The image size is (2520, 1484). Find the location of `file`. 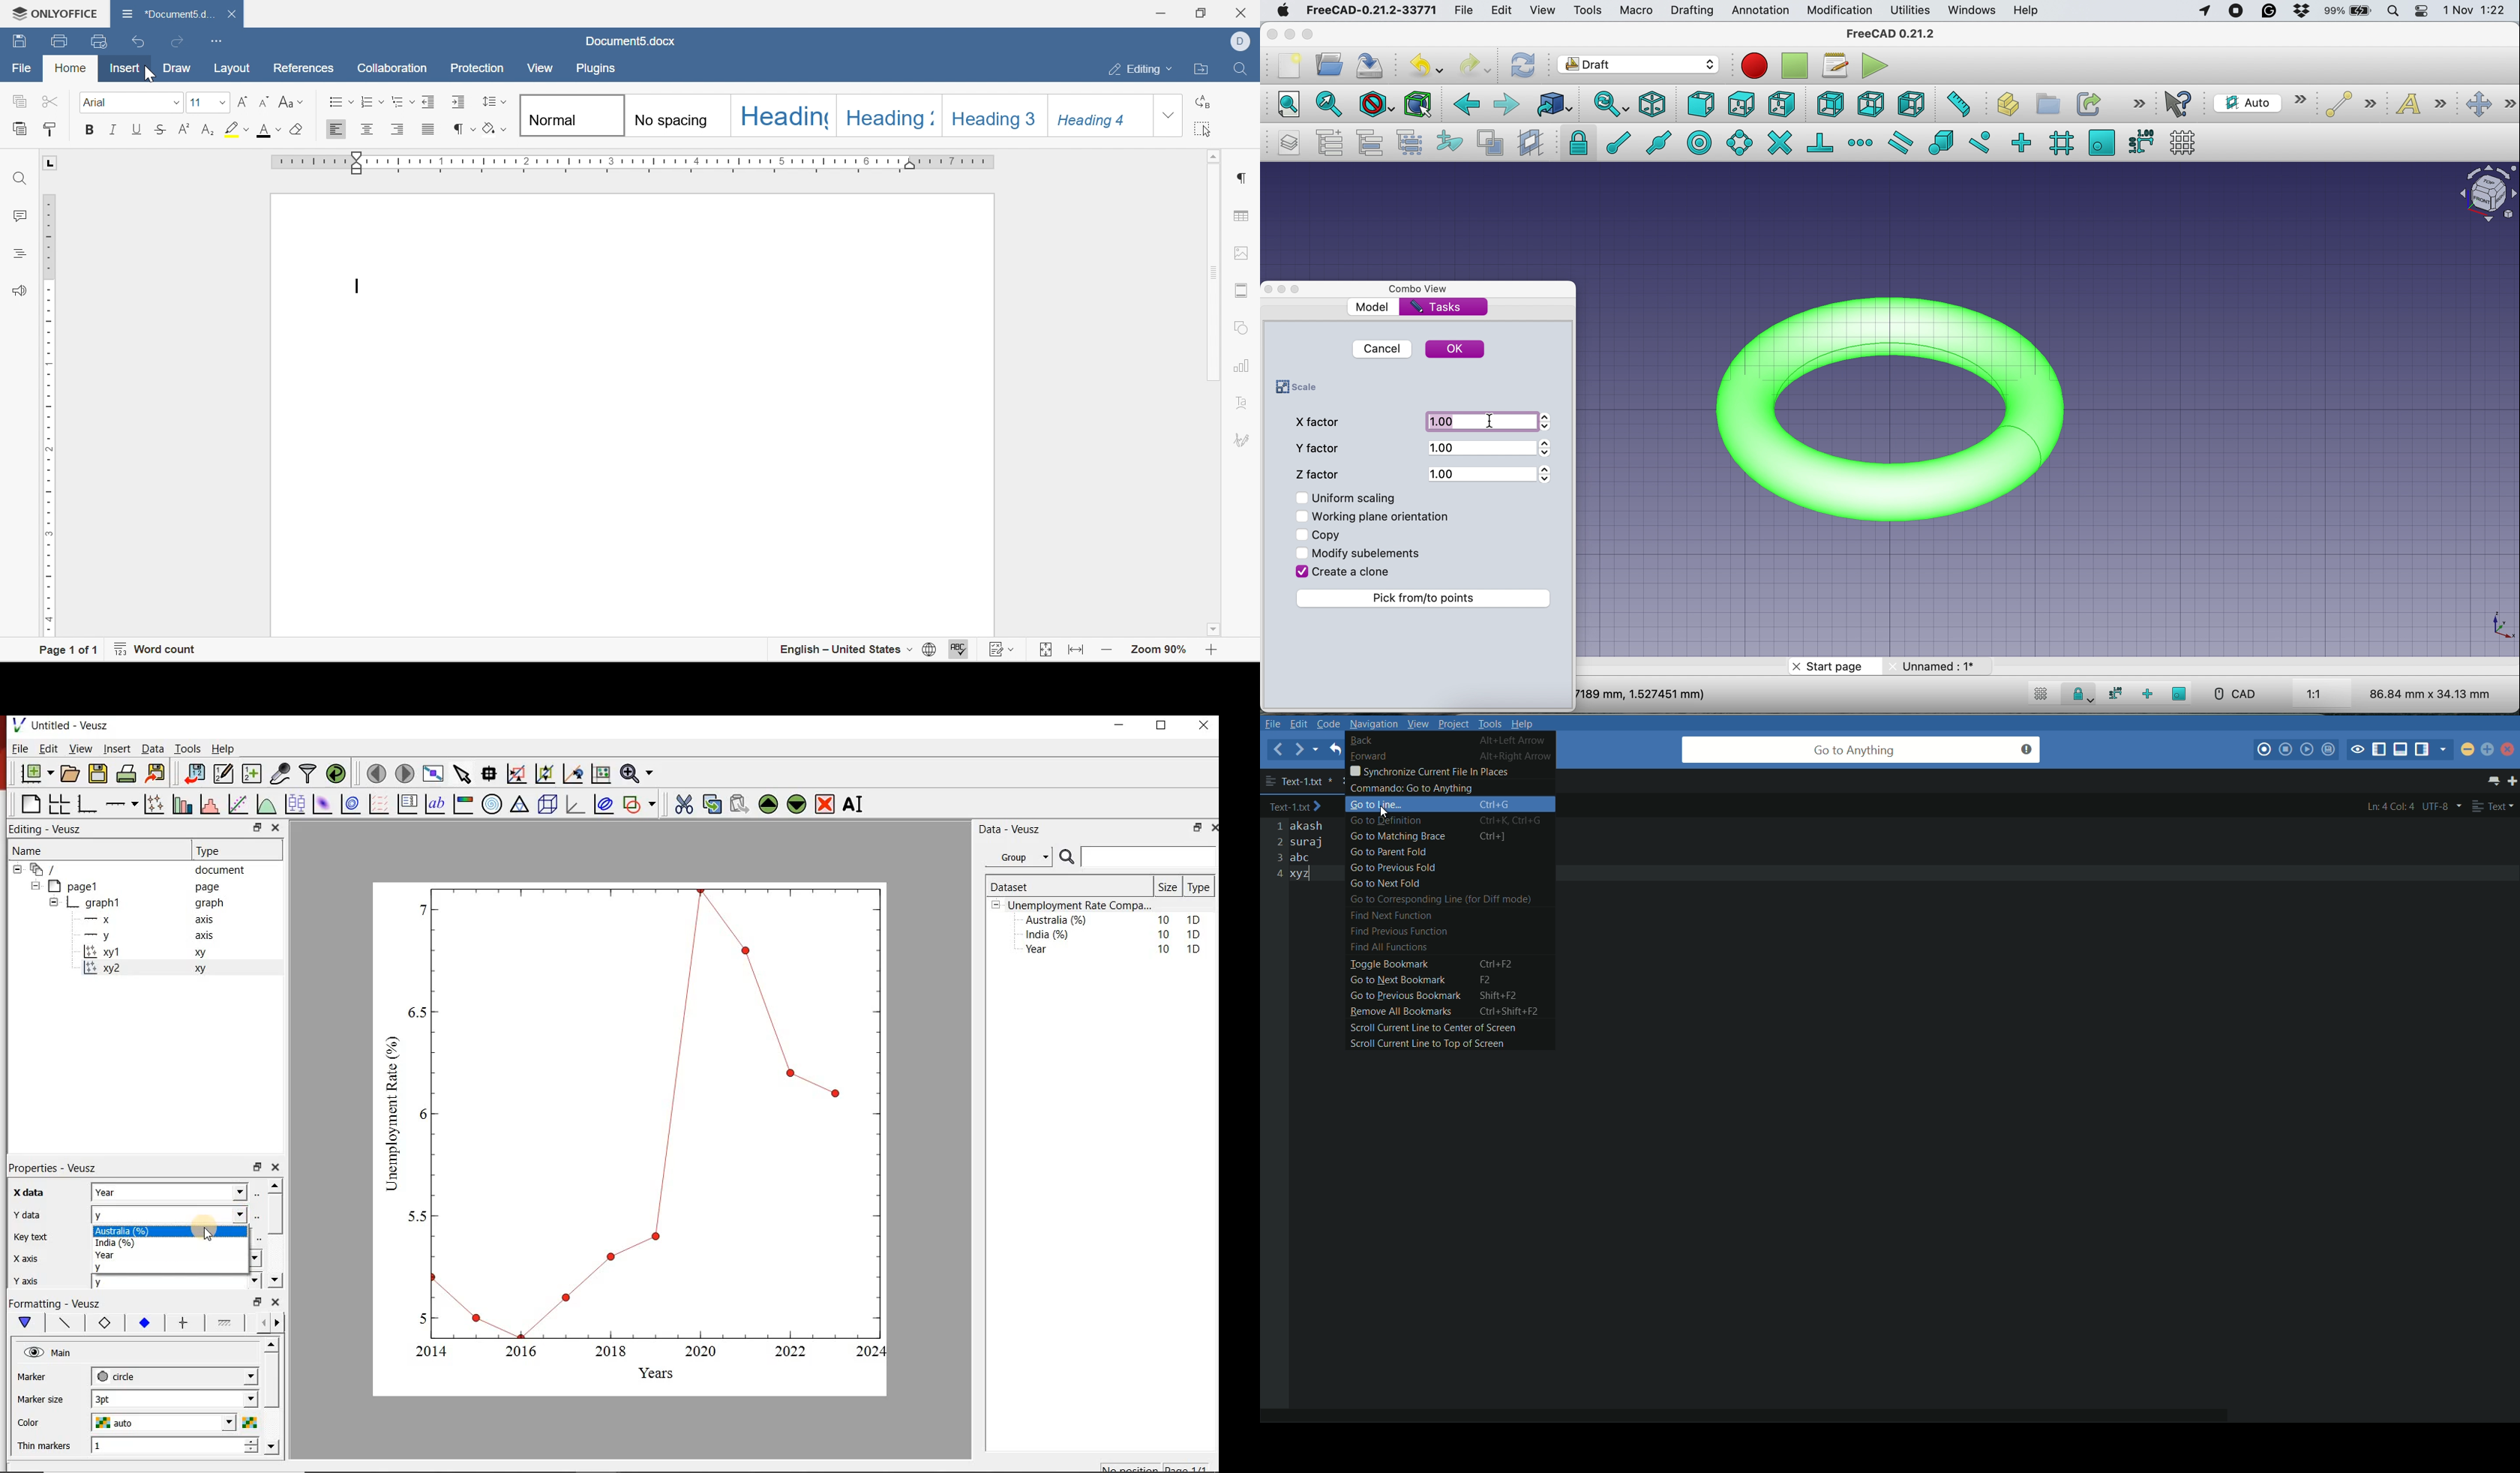

file is located at coordinates (22, 67).